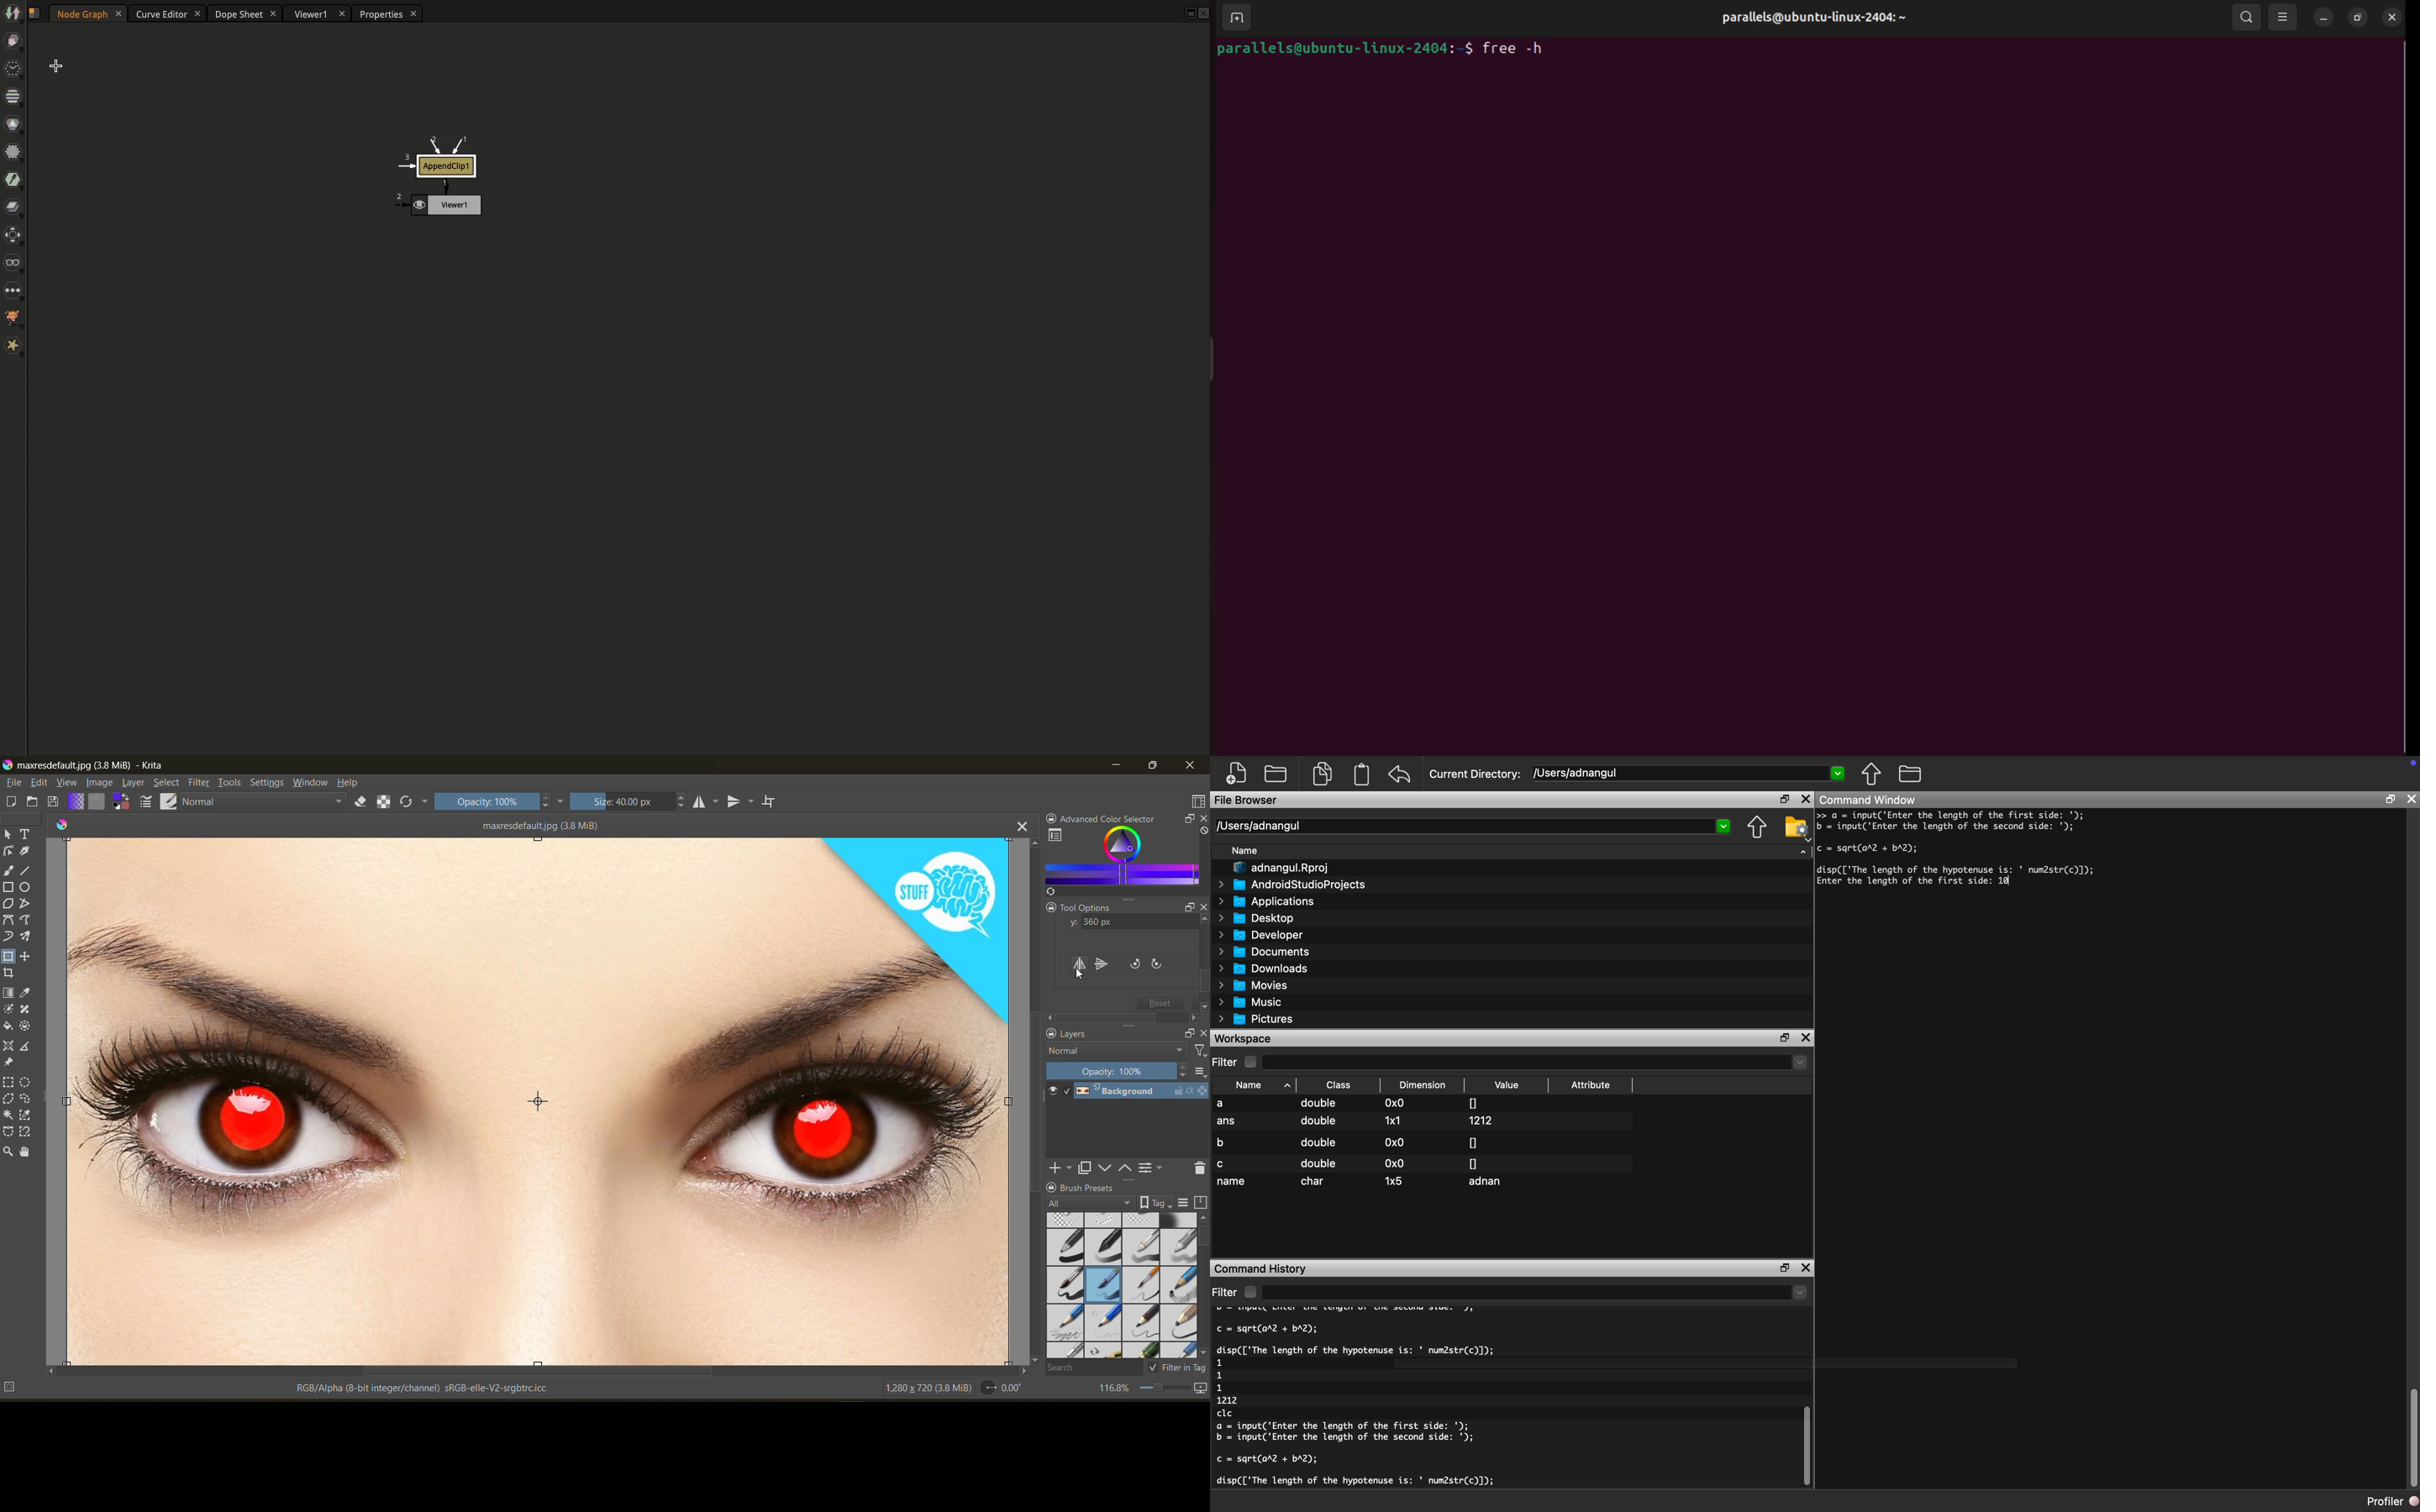 This screenshot has height=1512, width=2436. What do you see at coordinates (631, 801) in the screenshot?
I see `size ` at bounding box center [631, 801].